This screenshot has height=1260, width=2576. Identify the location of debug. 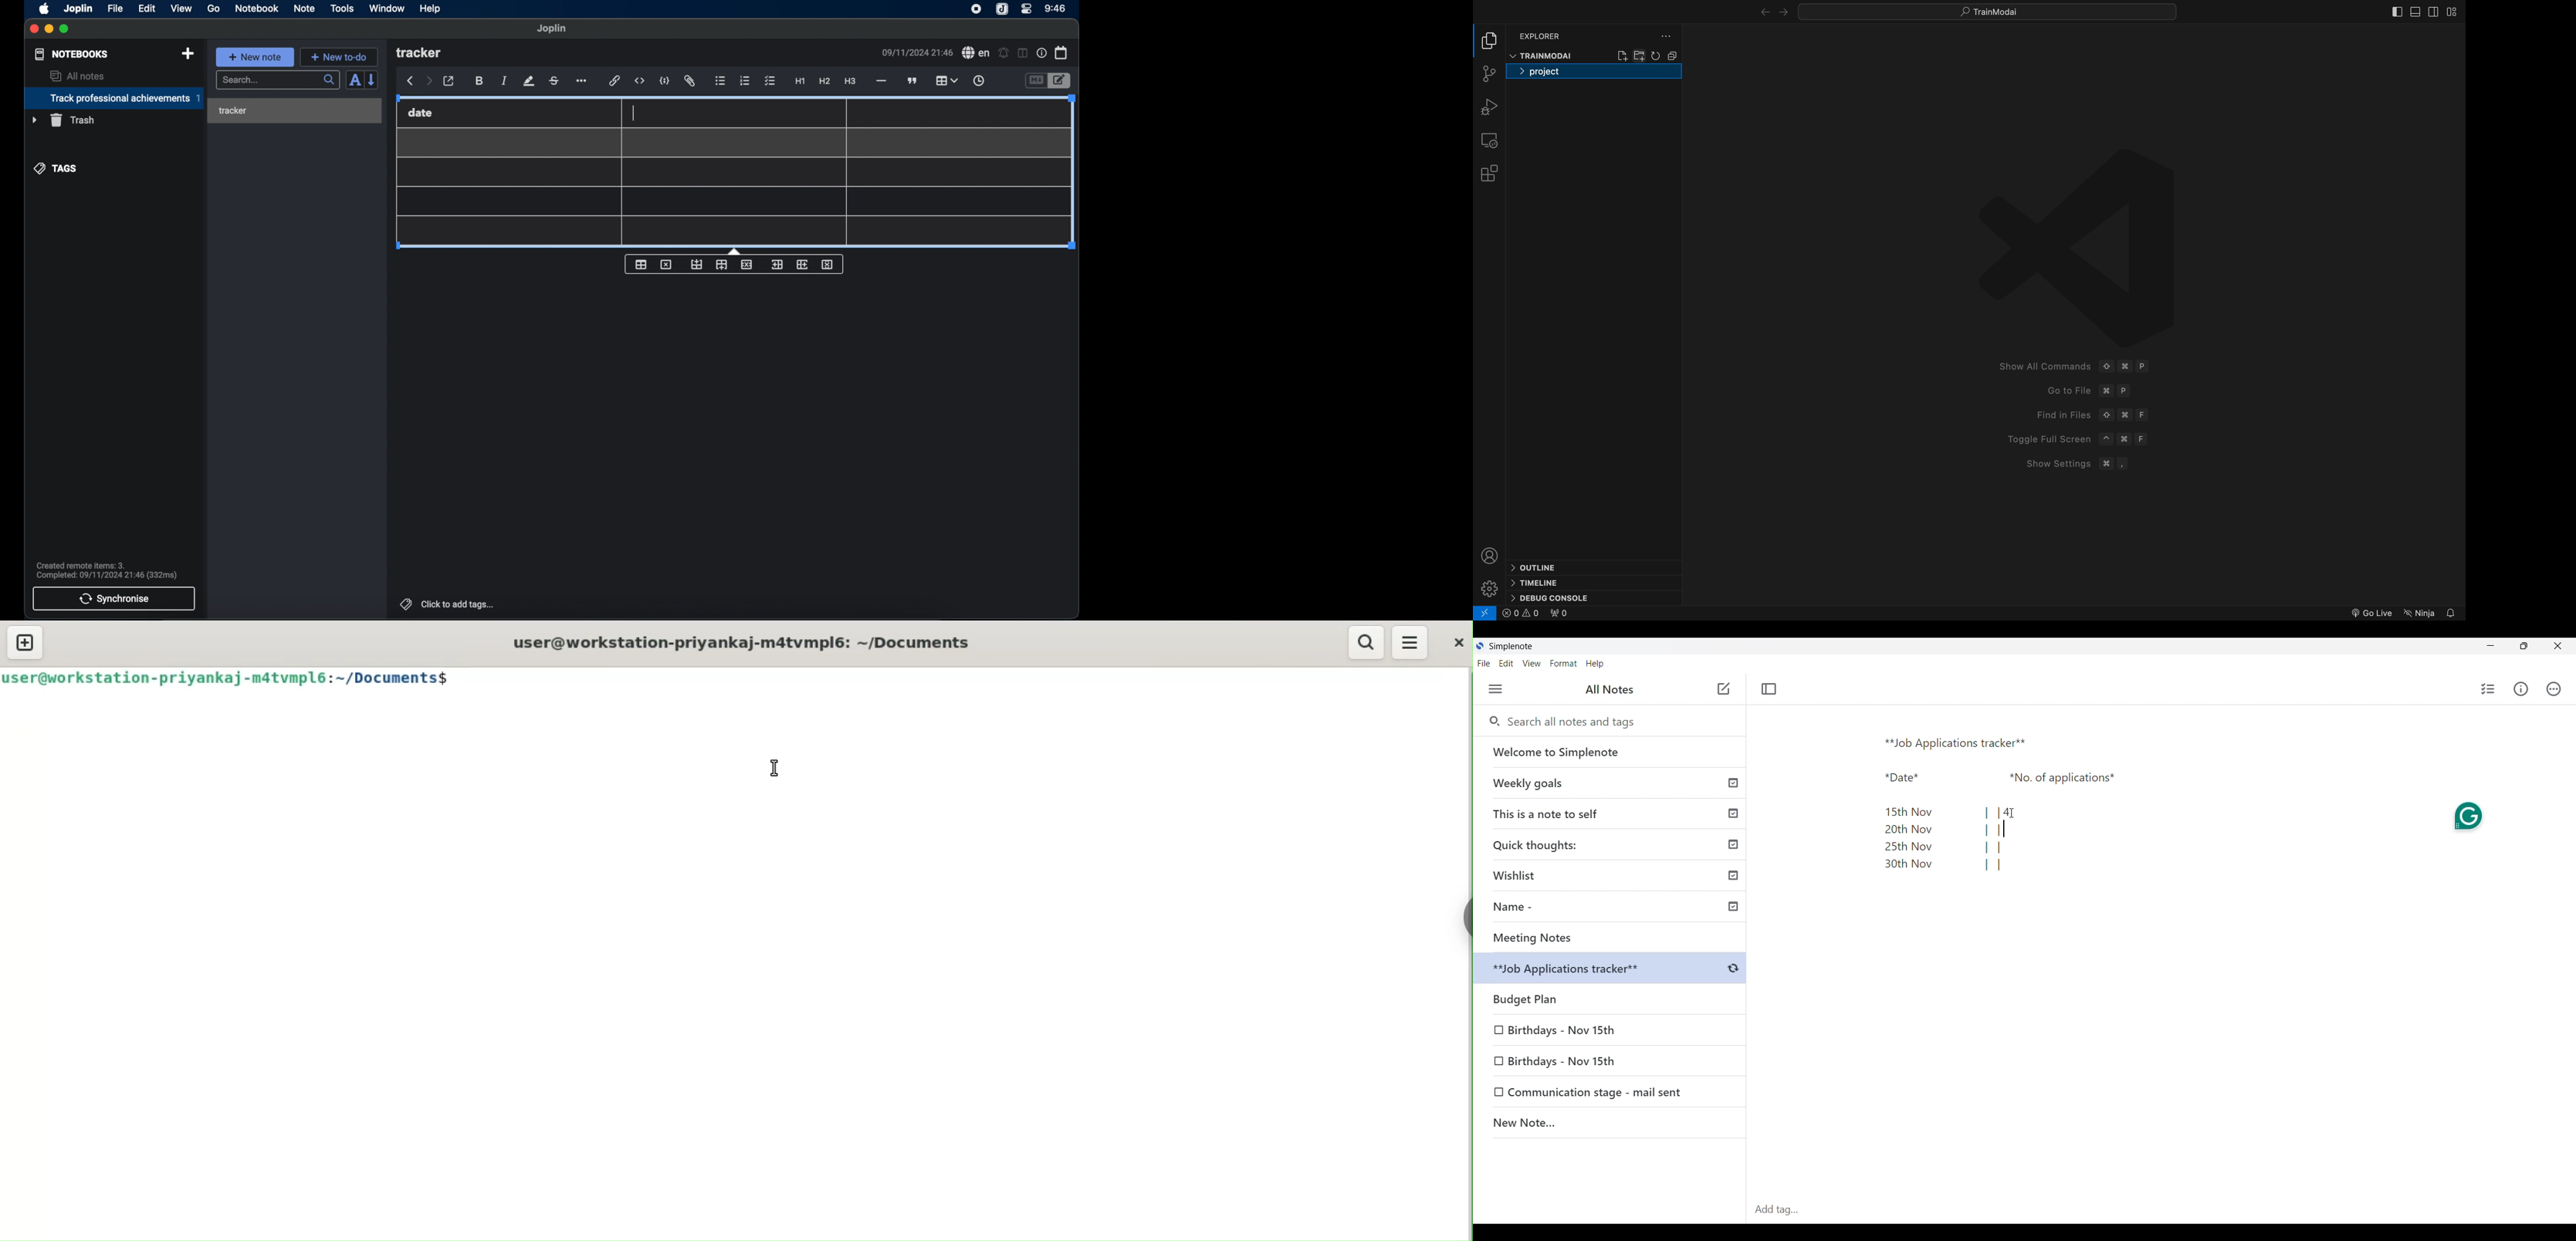
(1489, 107).